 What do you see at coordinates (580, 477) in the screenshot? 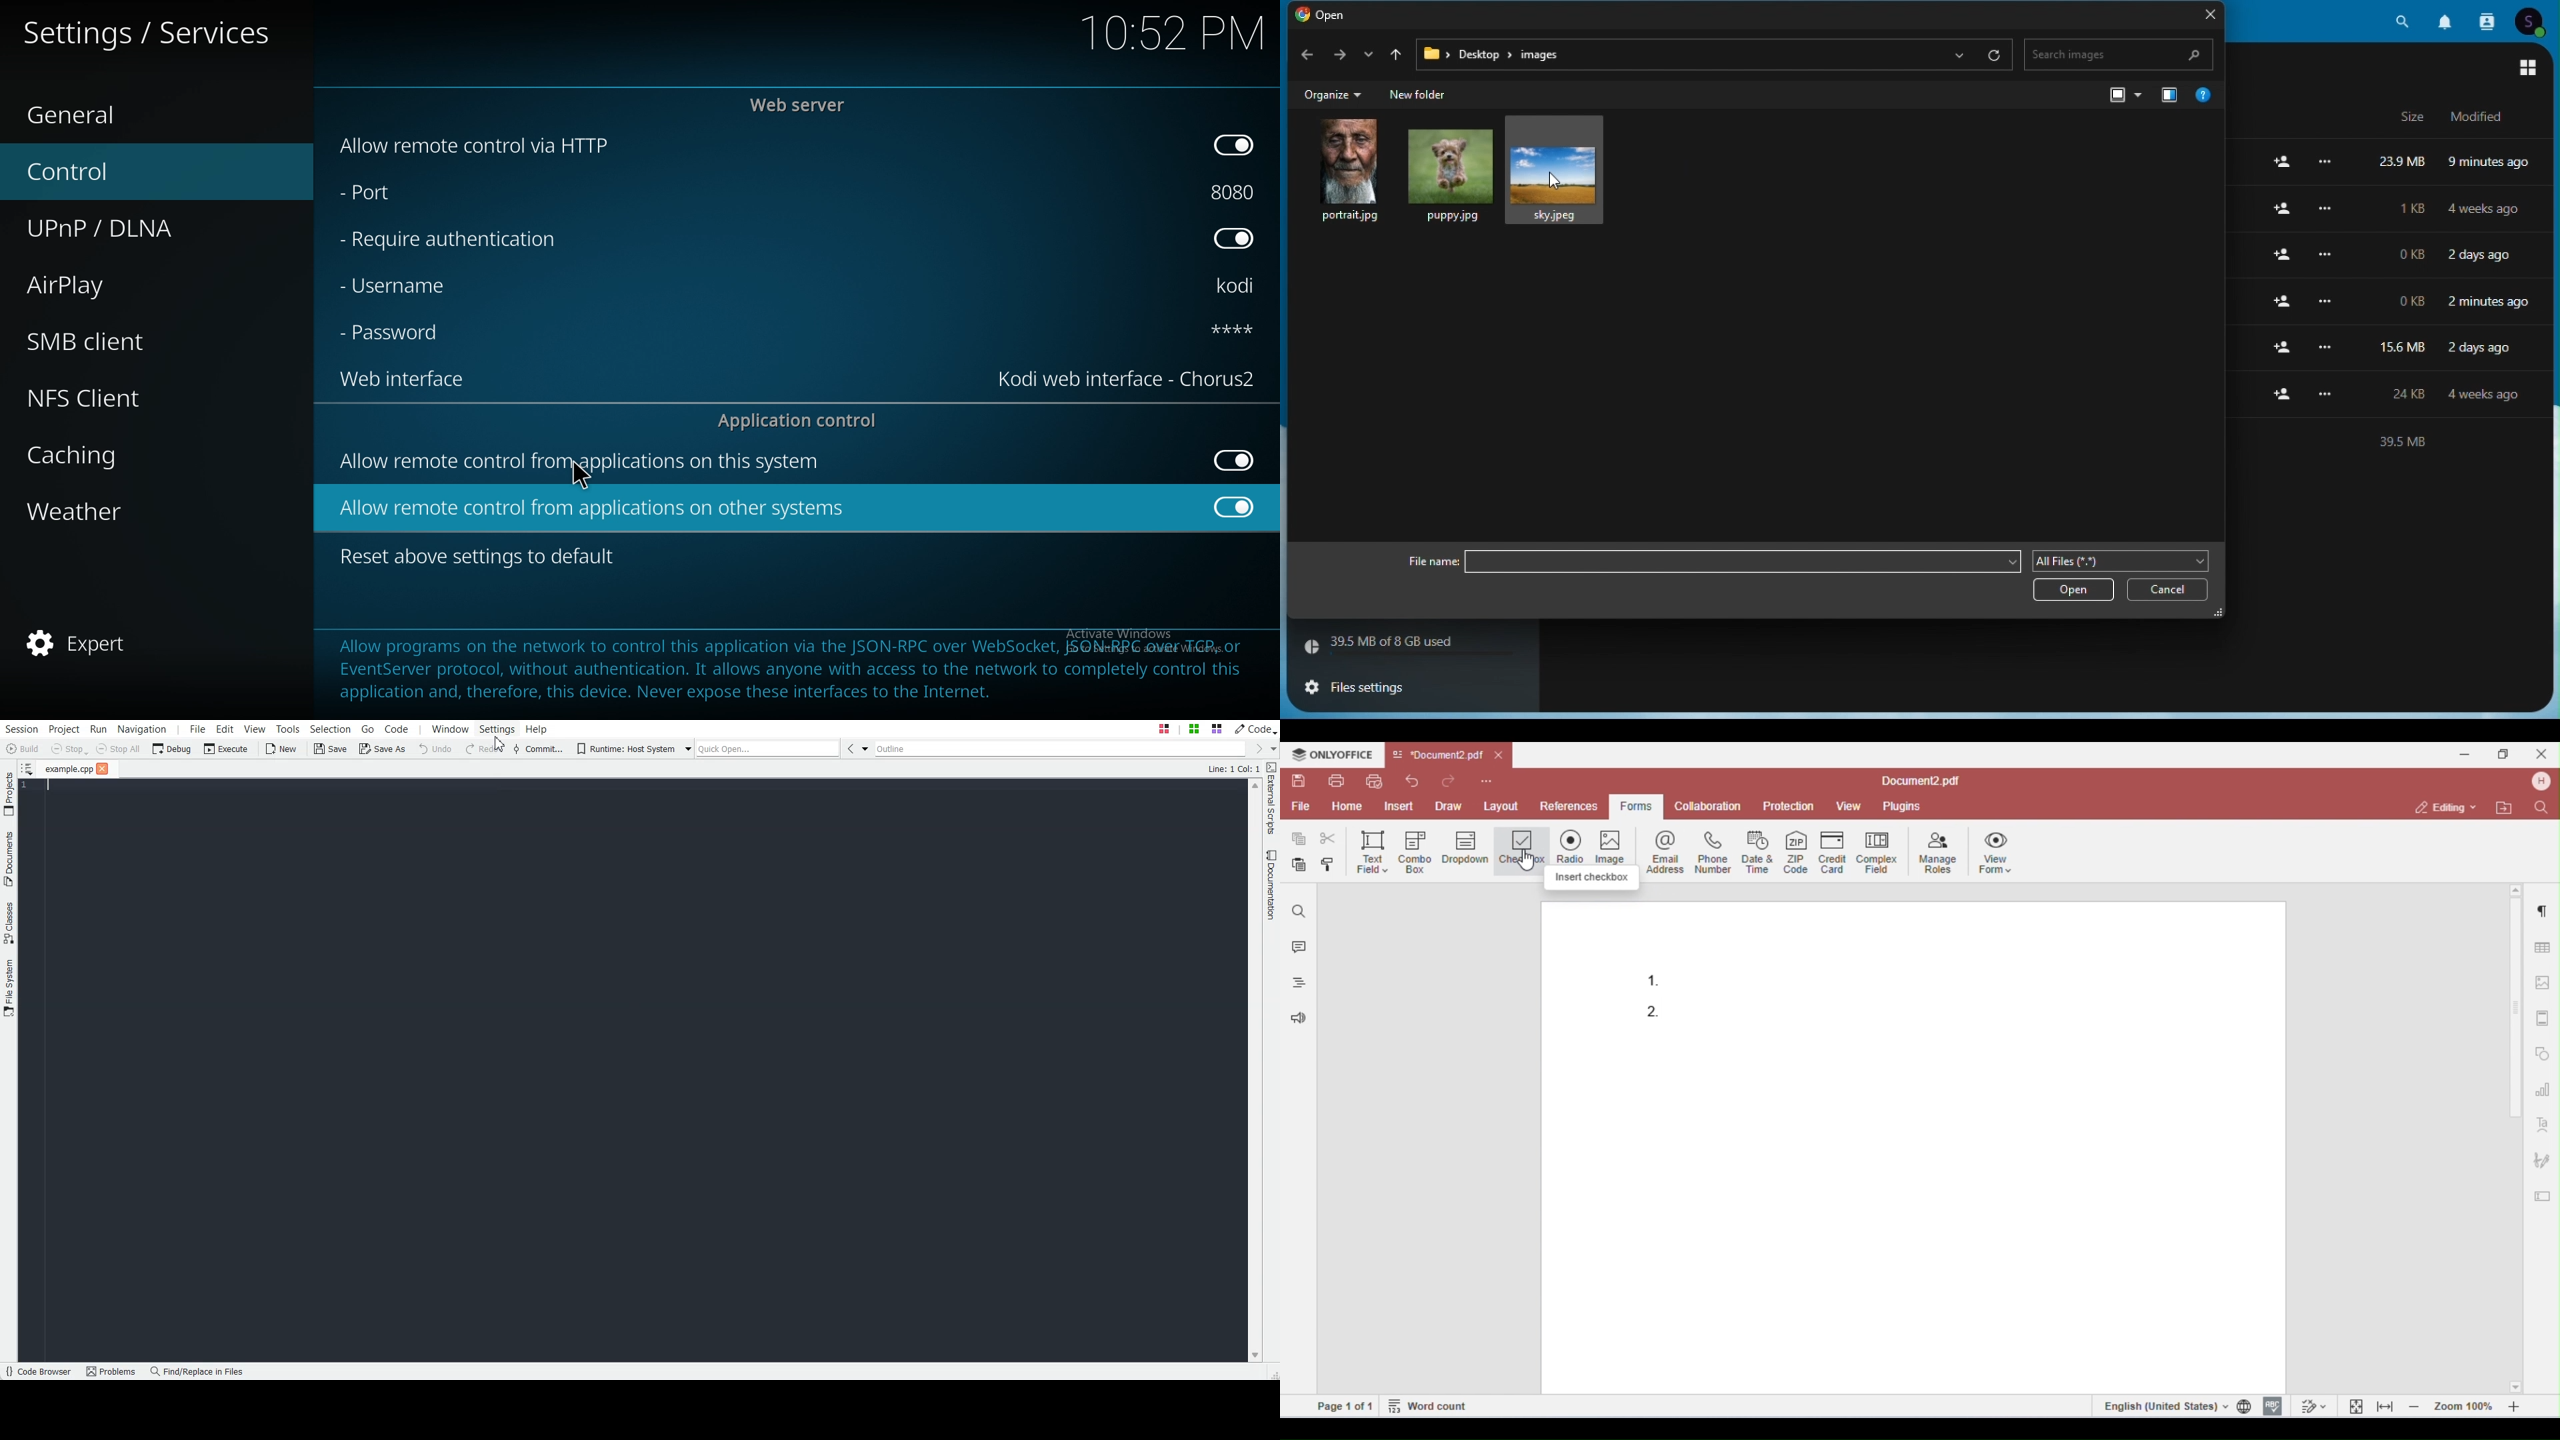
I see `cursor` at bounding box center [580, 477].